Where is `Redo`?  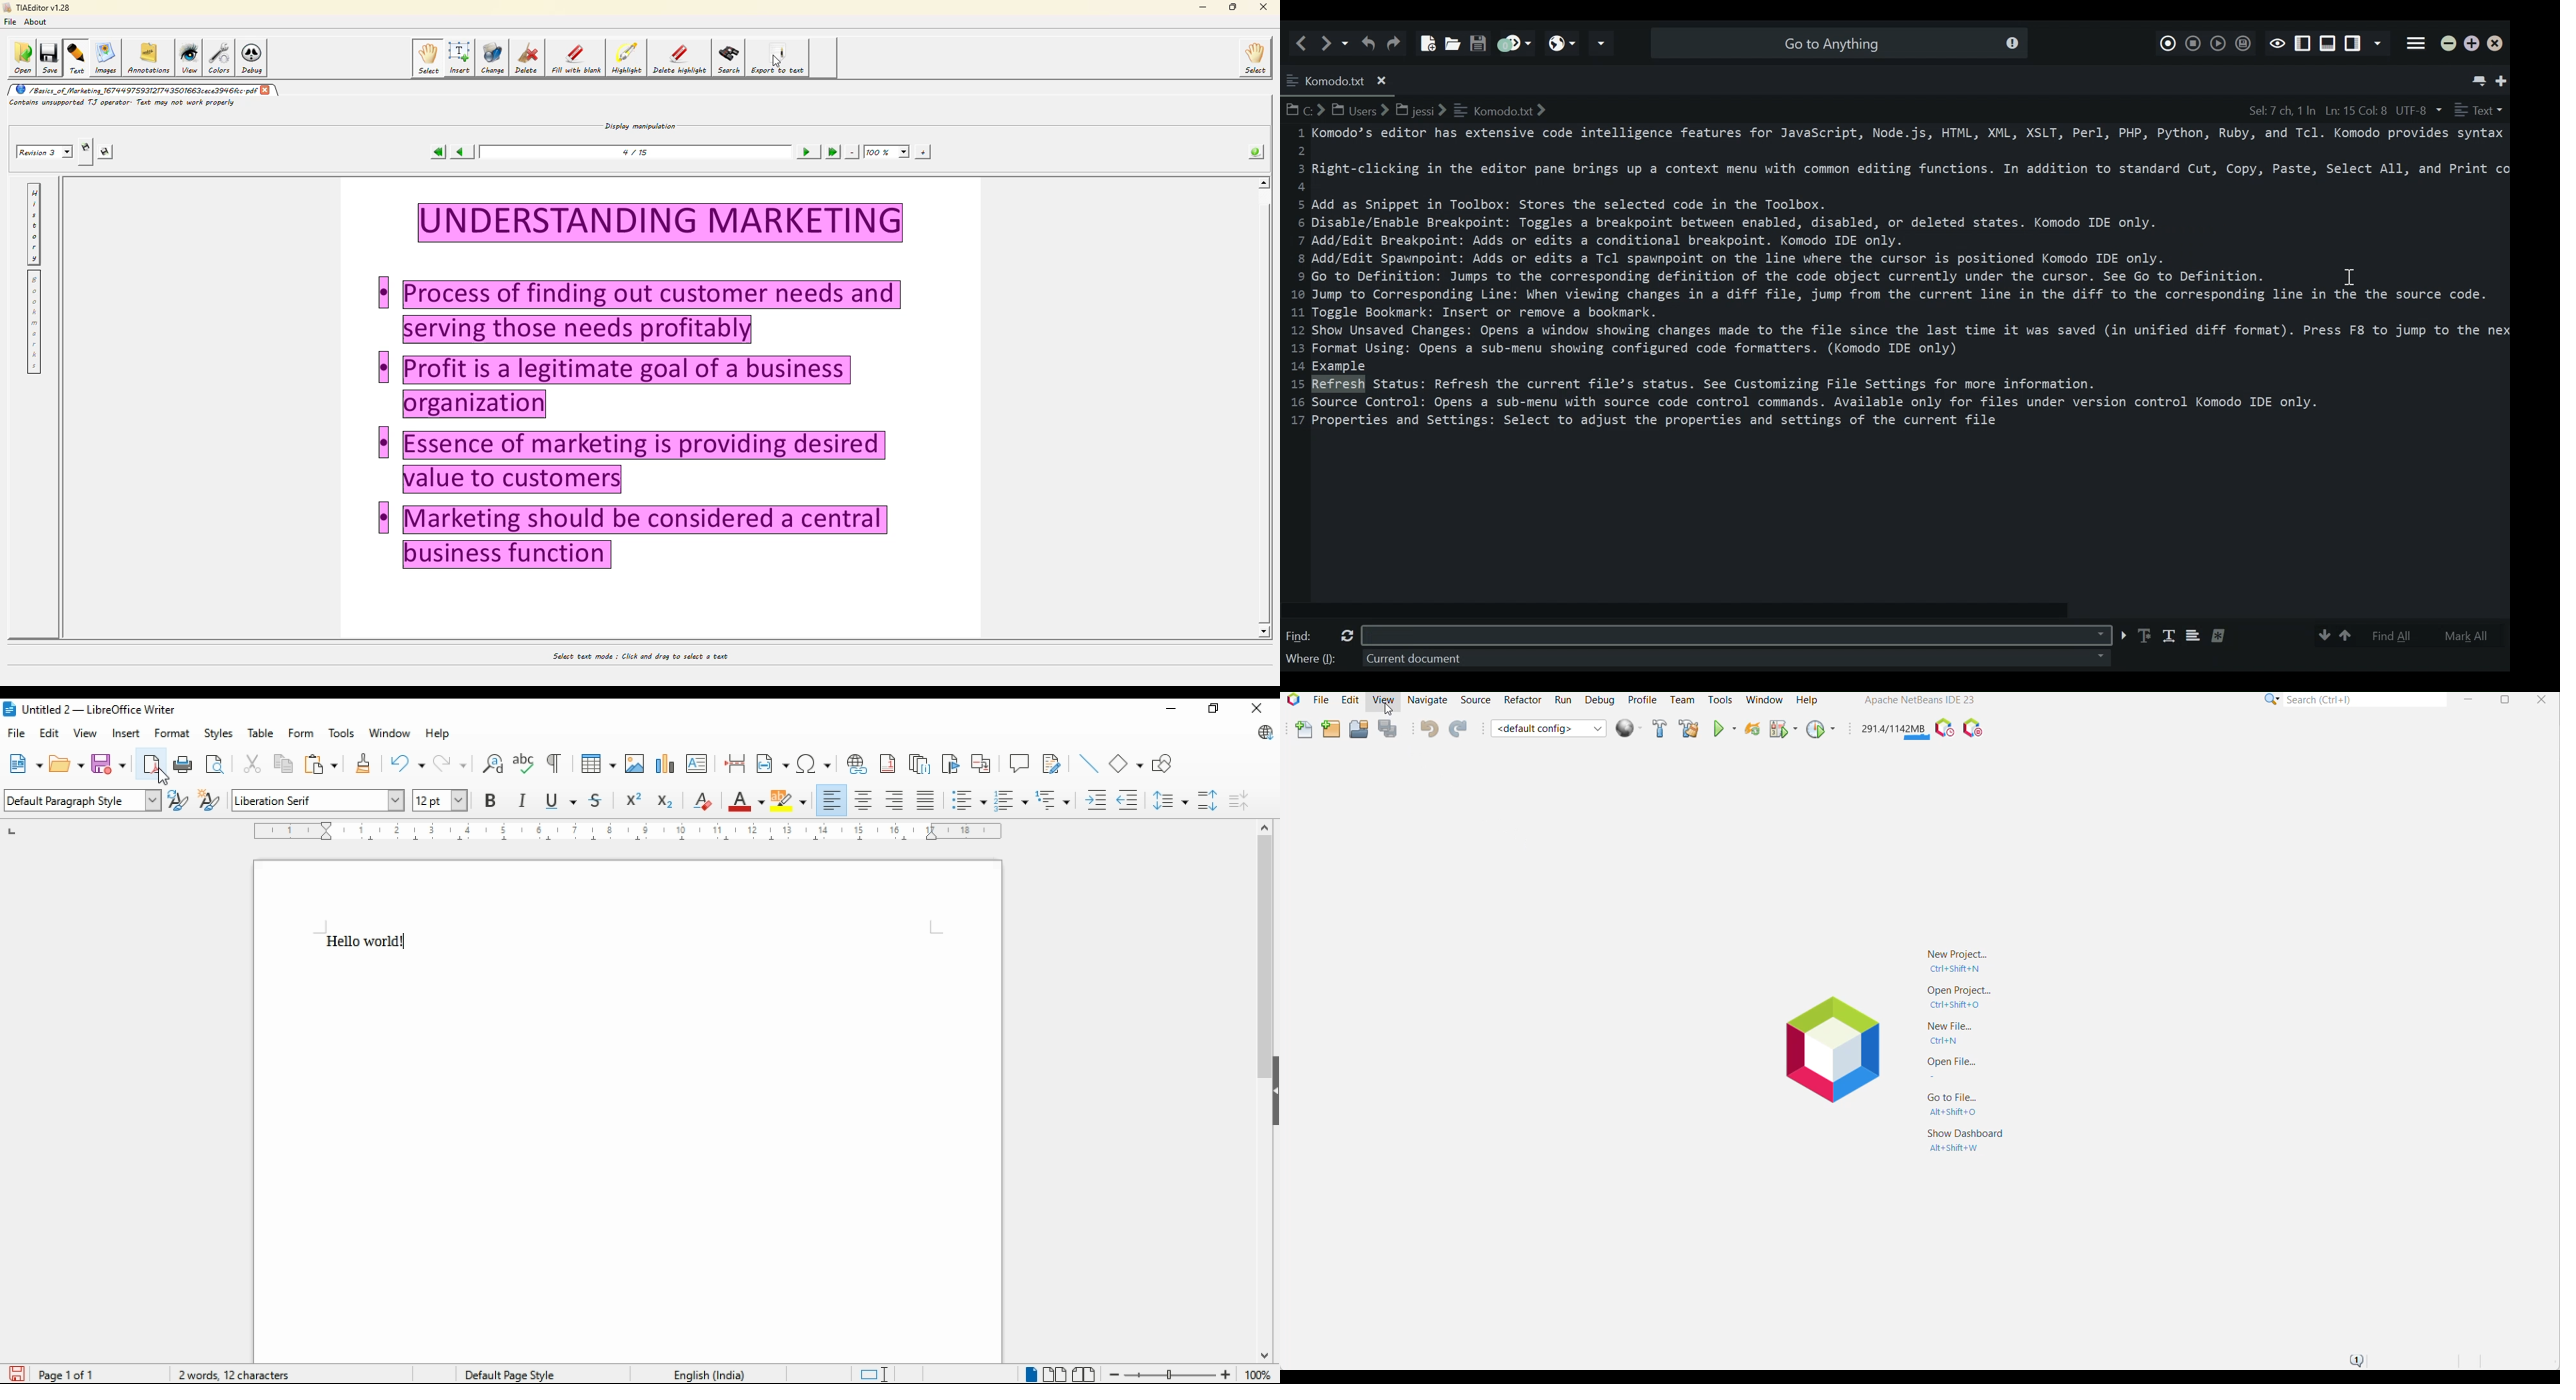 Redo is located at coordinates (1460, 729).